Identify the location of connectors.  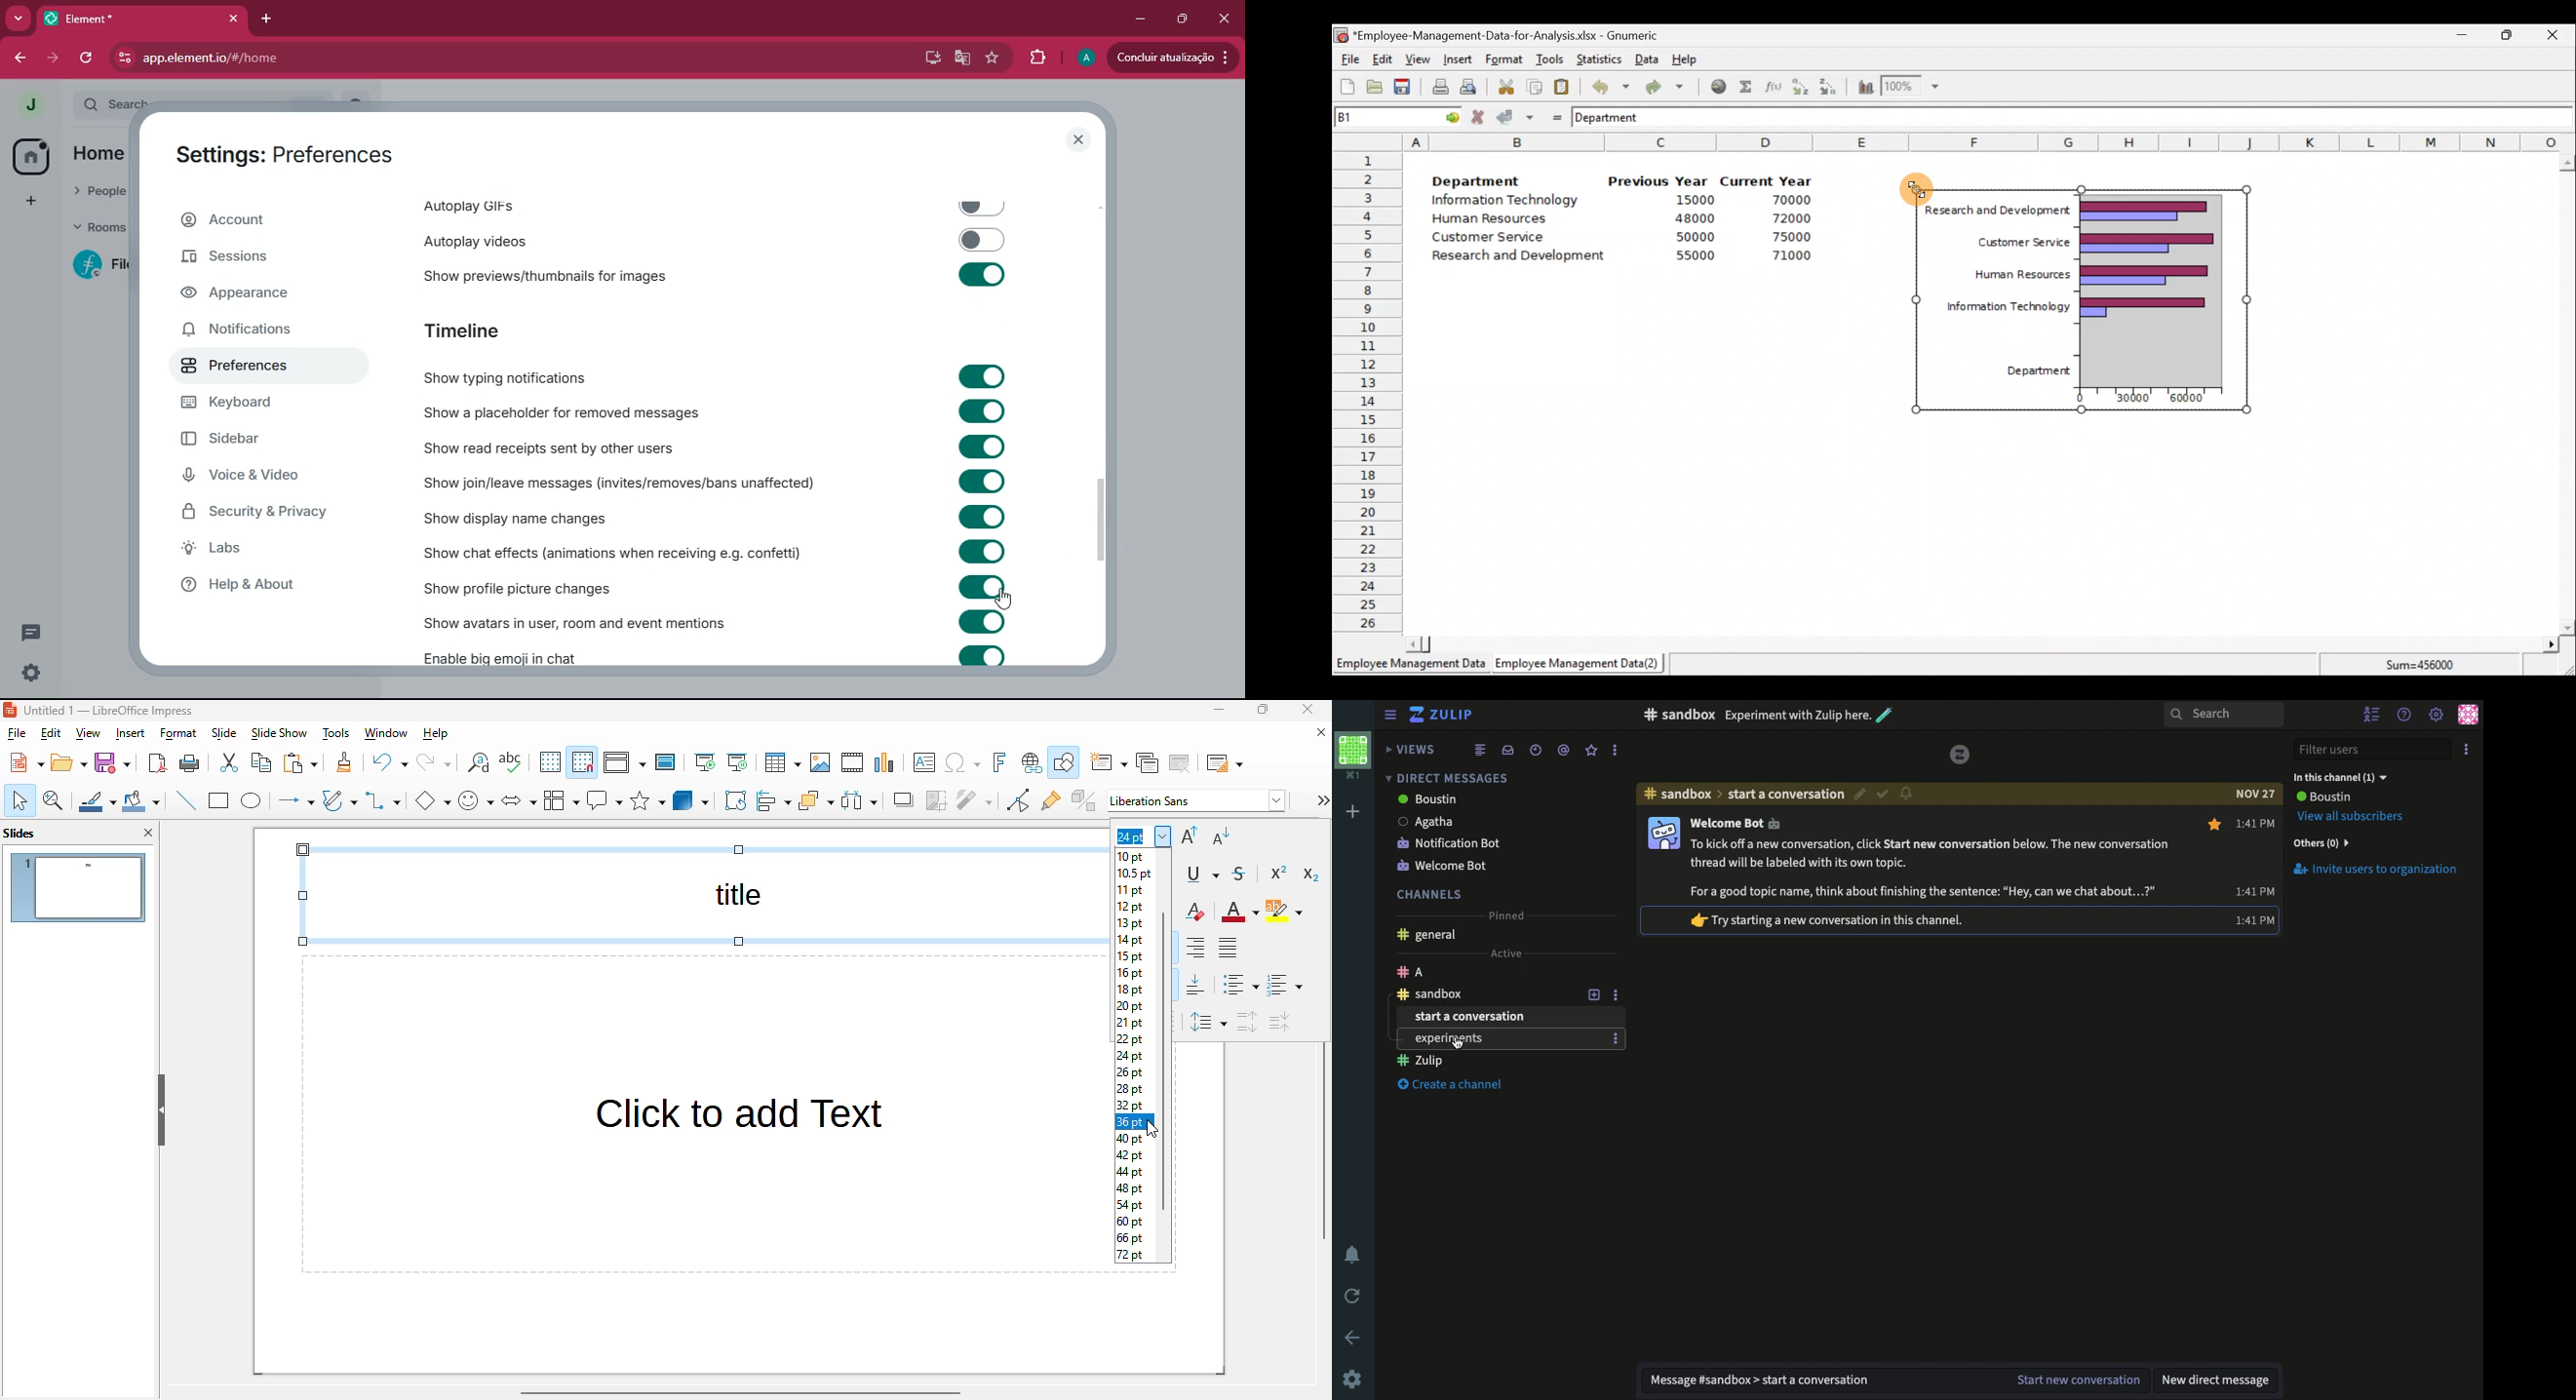
(383, 800).